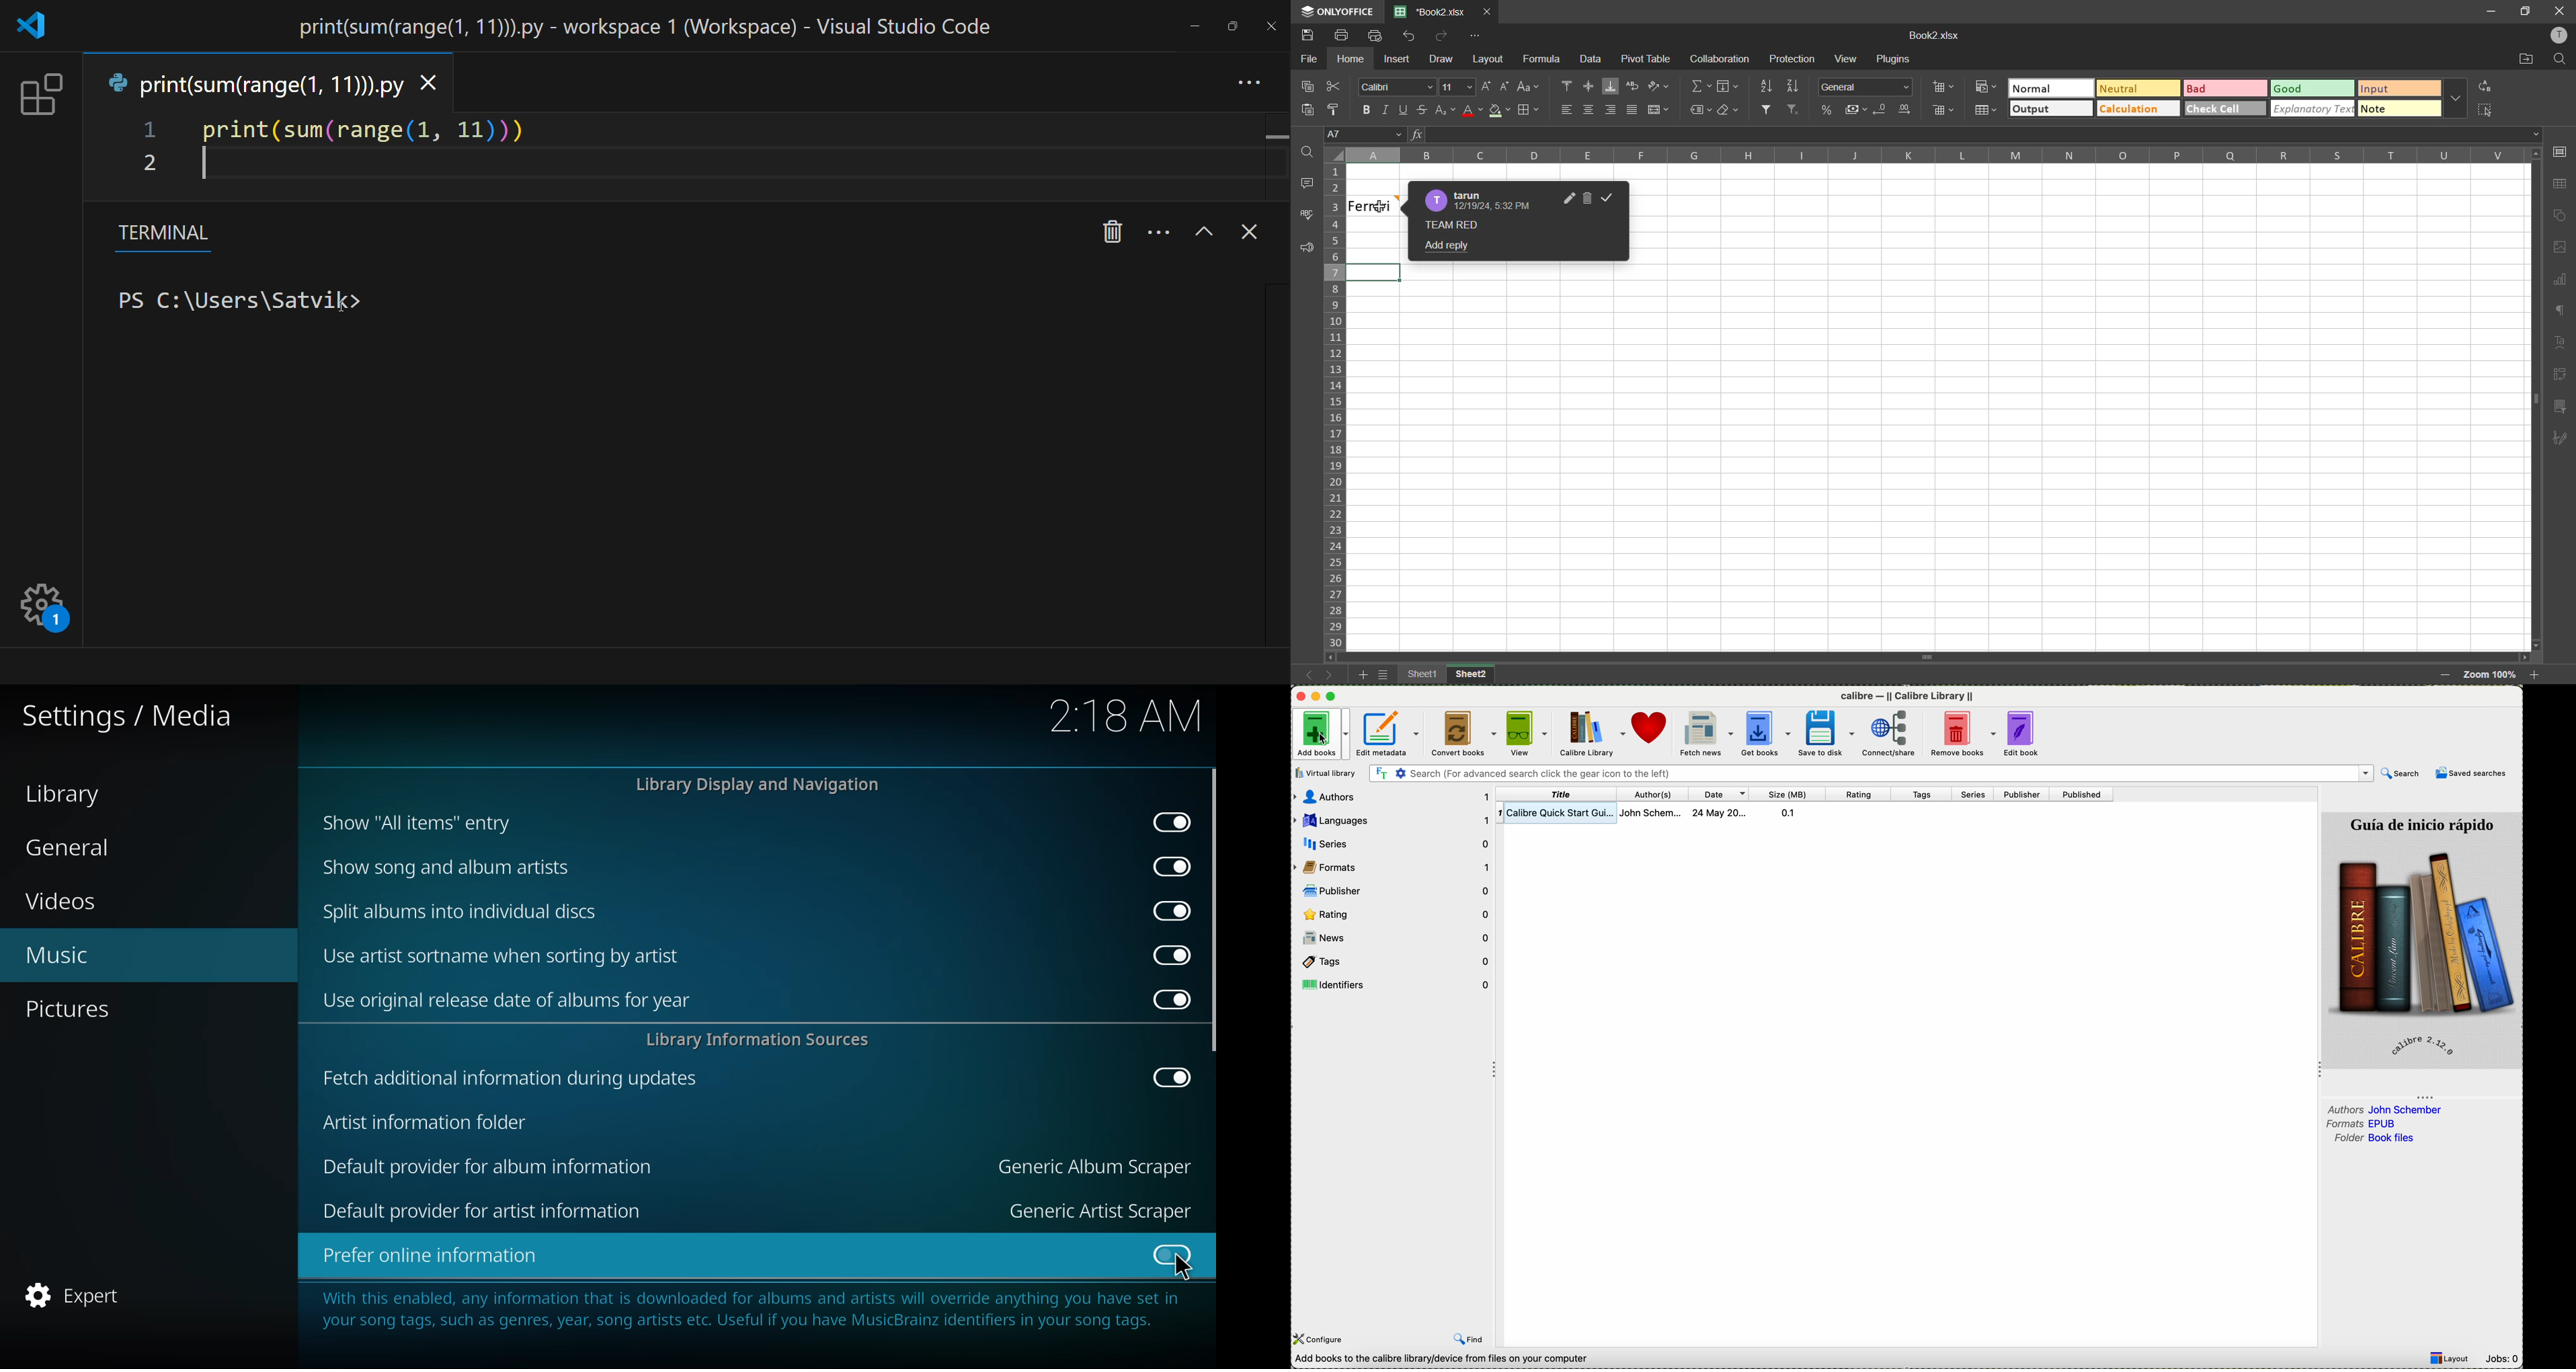  Describe the element at coordinates (1612, 198) in the screenshot. I see `mark as resolved` at that location.